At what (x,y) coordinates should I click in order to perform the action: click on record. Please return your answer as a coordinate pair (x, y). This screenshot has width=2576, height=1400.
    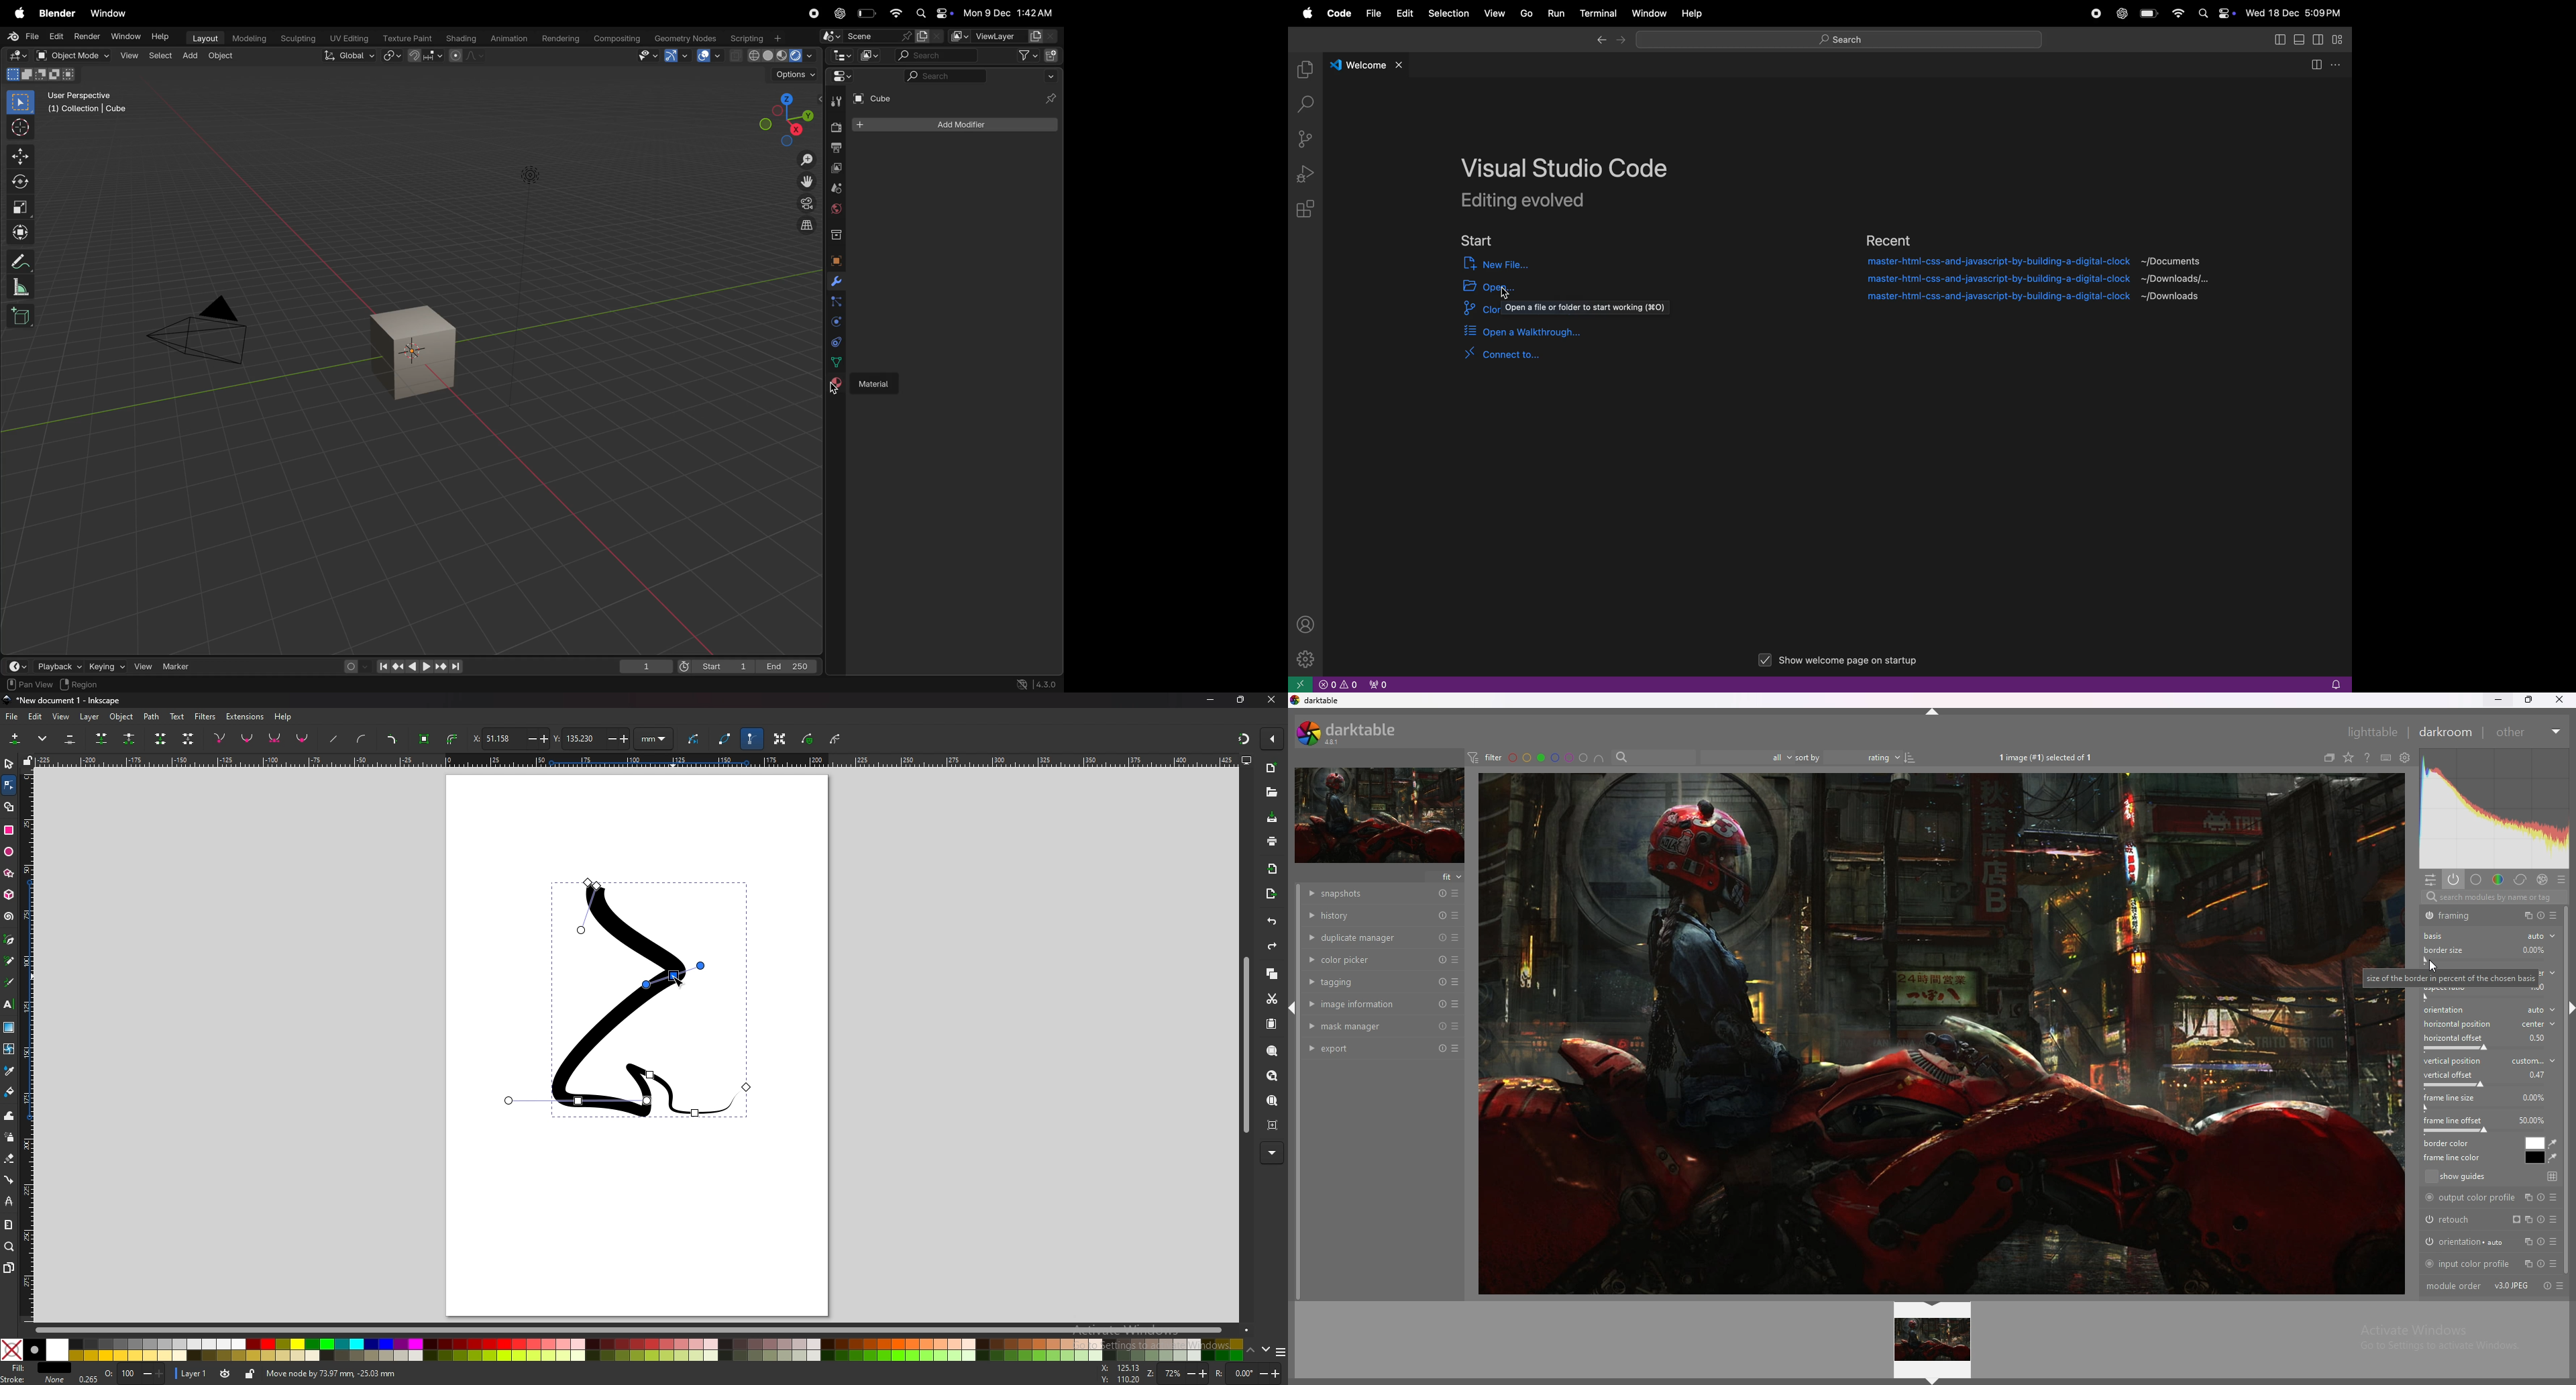
    Looking at the image, I should click on (811, 13).